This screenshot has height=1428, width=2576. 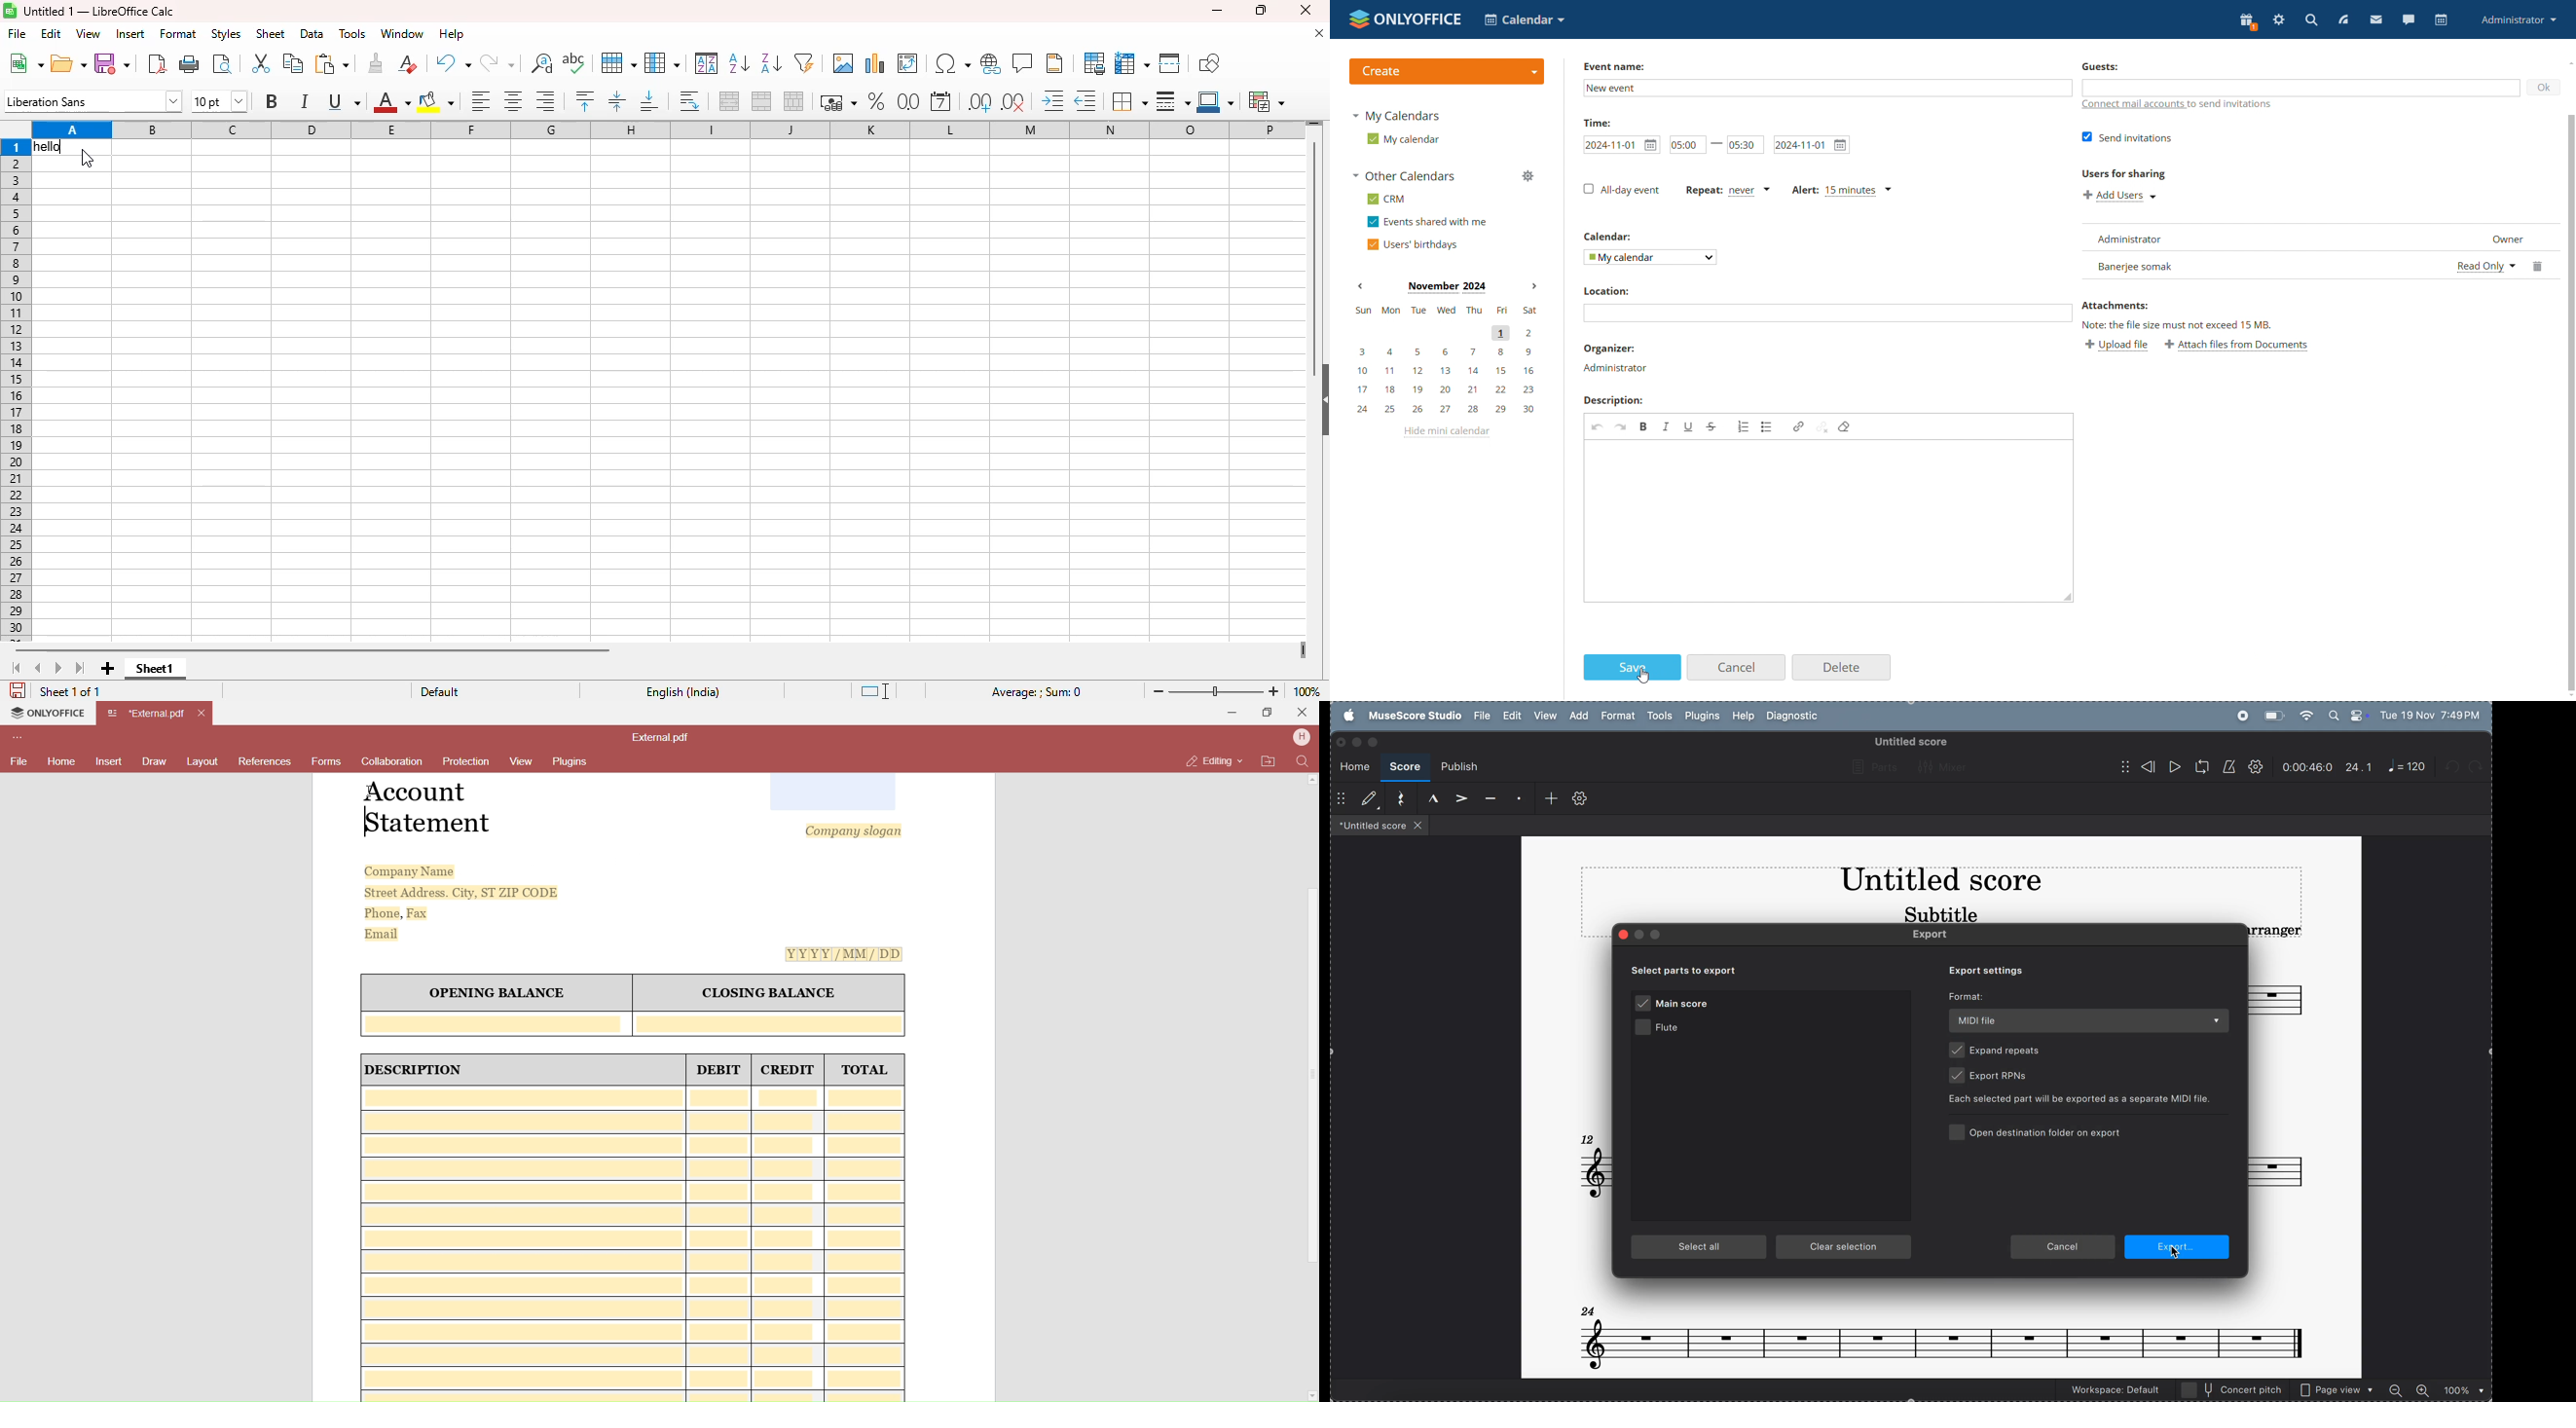 I want to click on undo, so click(x=2455, y=769).